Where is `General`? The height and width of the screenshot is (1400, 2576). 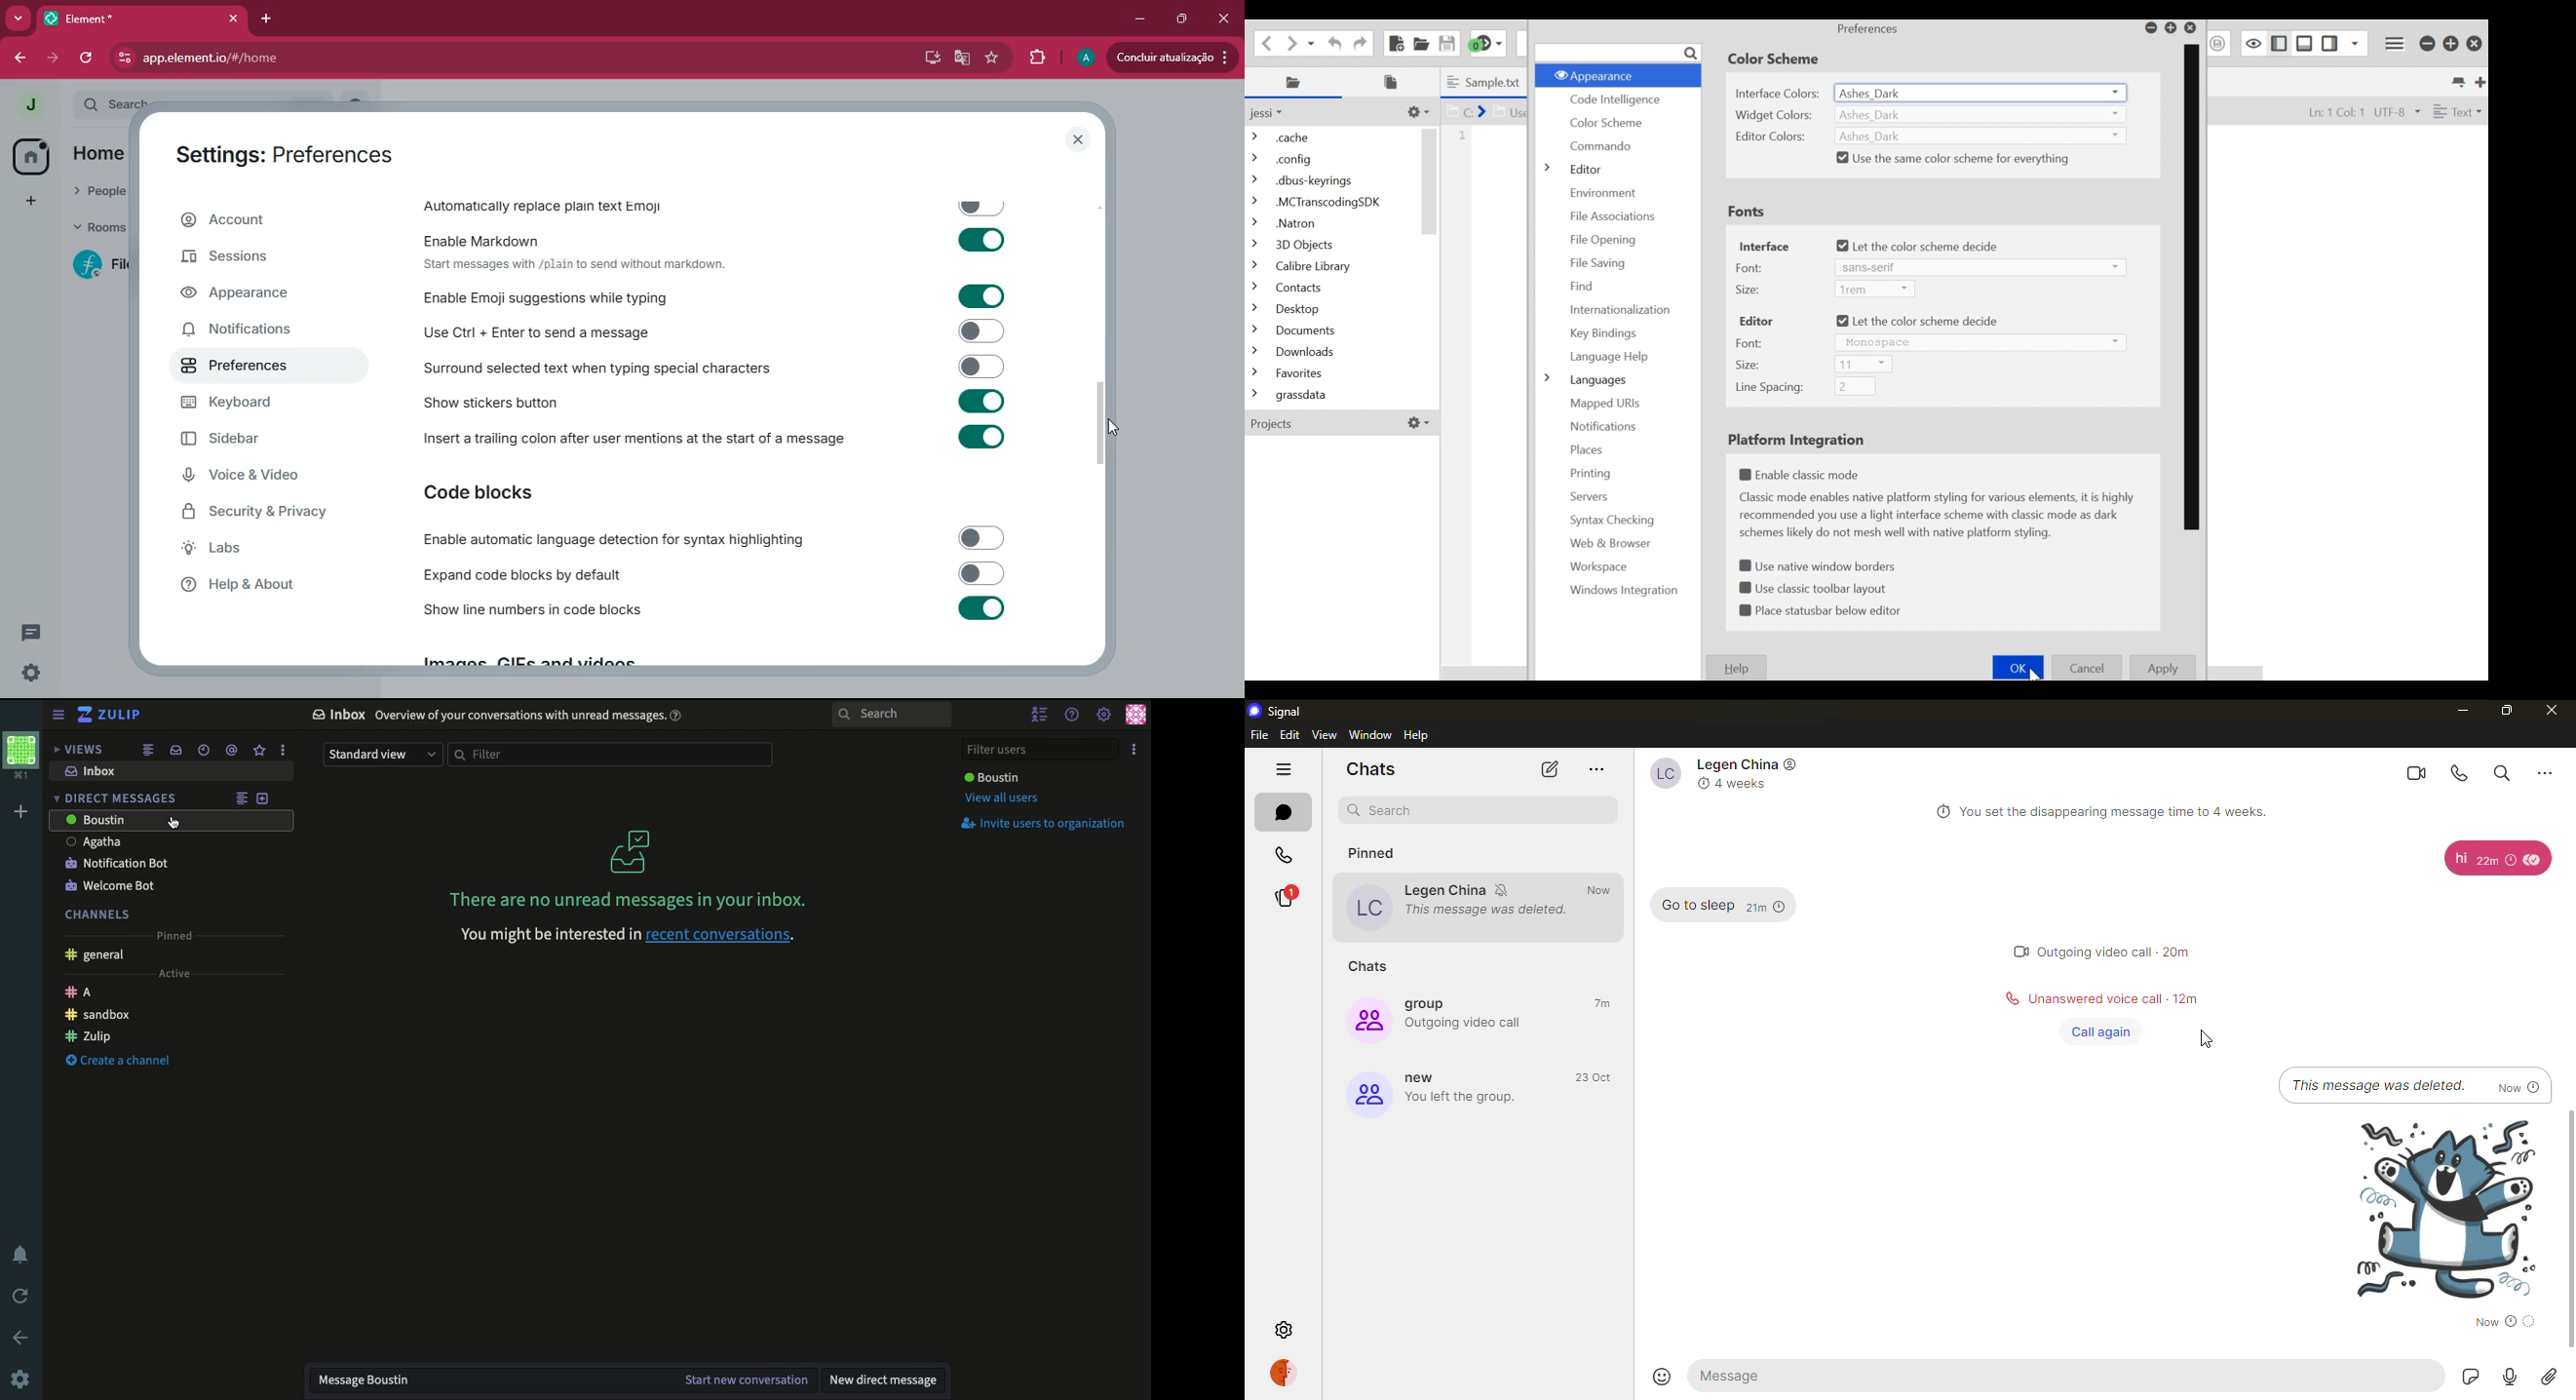
General is located at coordinates (95, 955).